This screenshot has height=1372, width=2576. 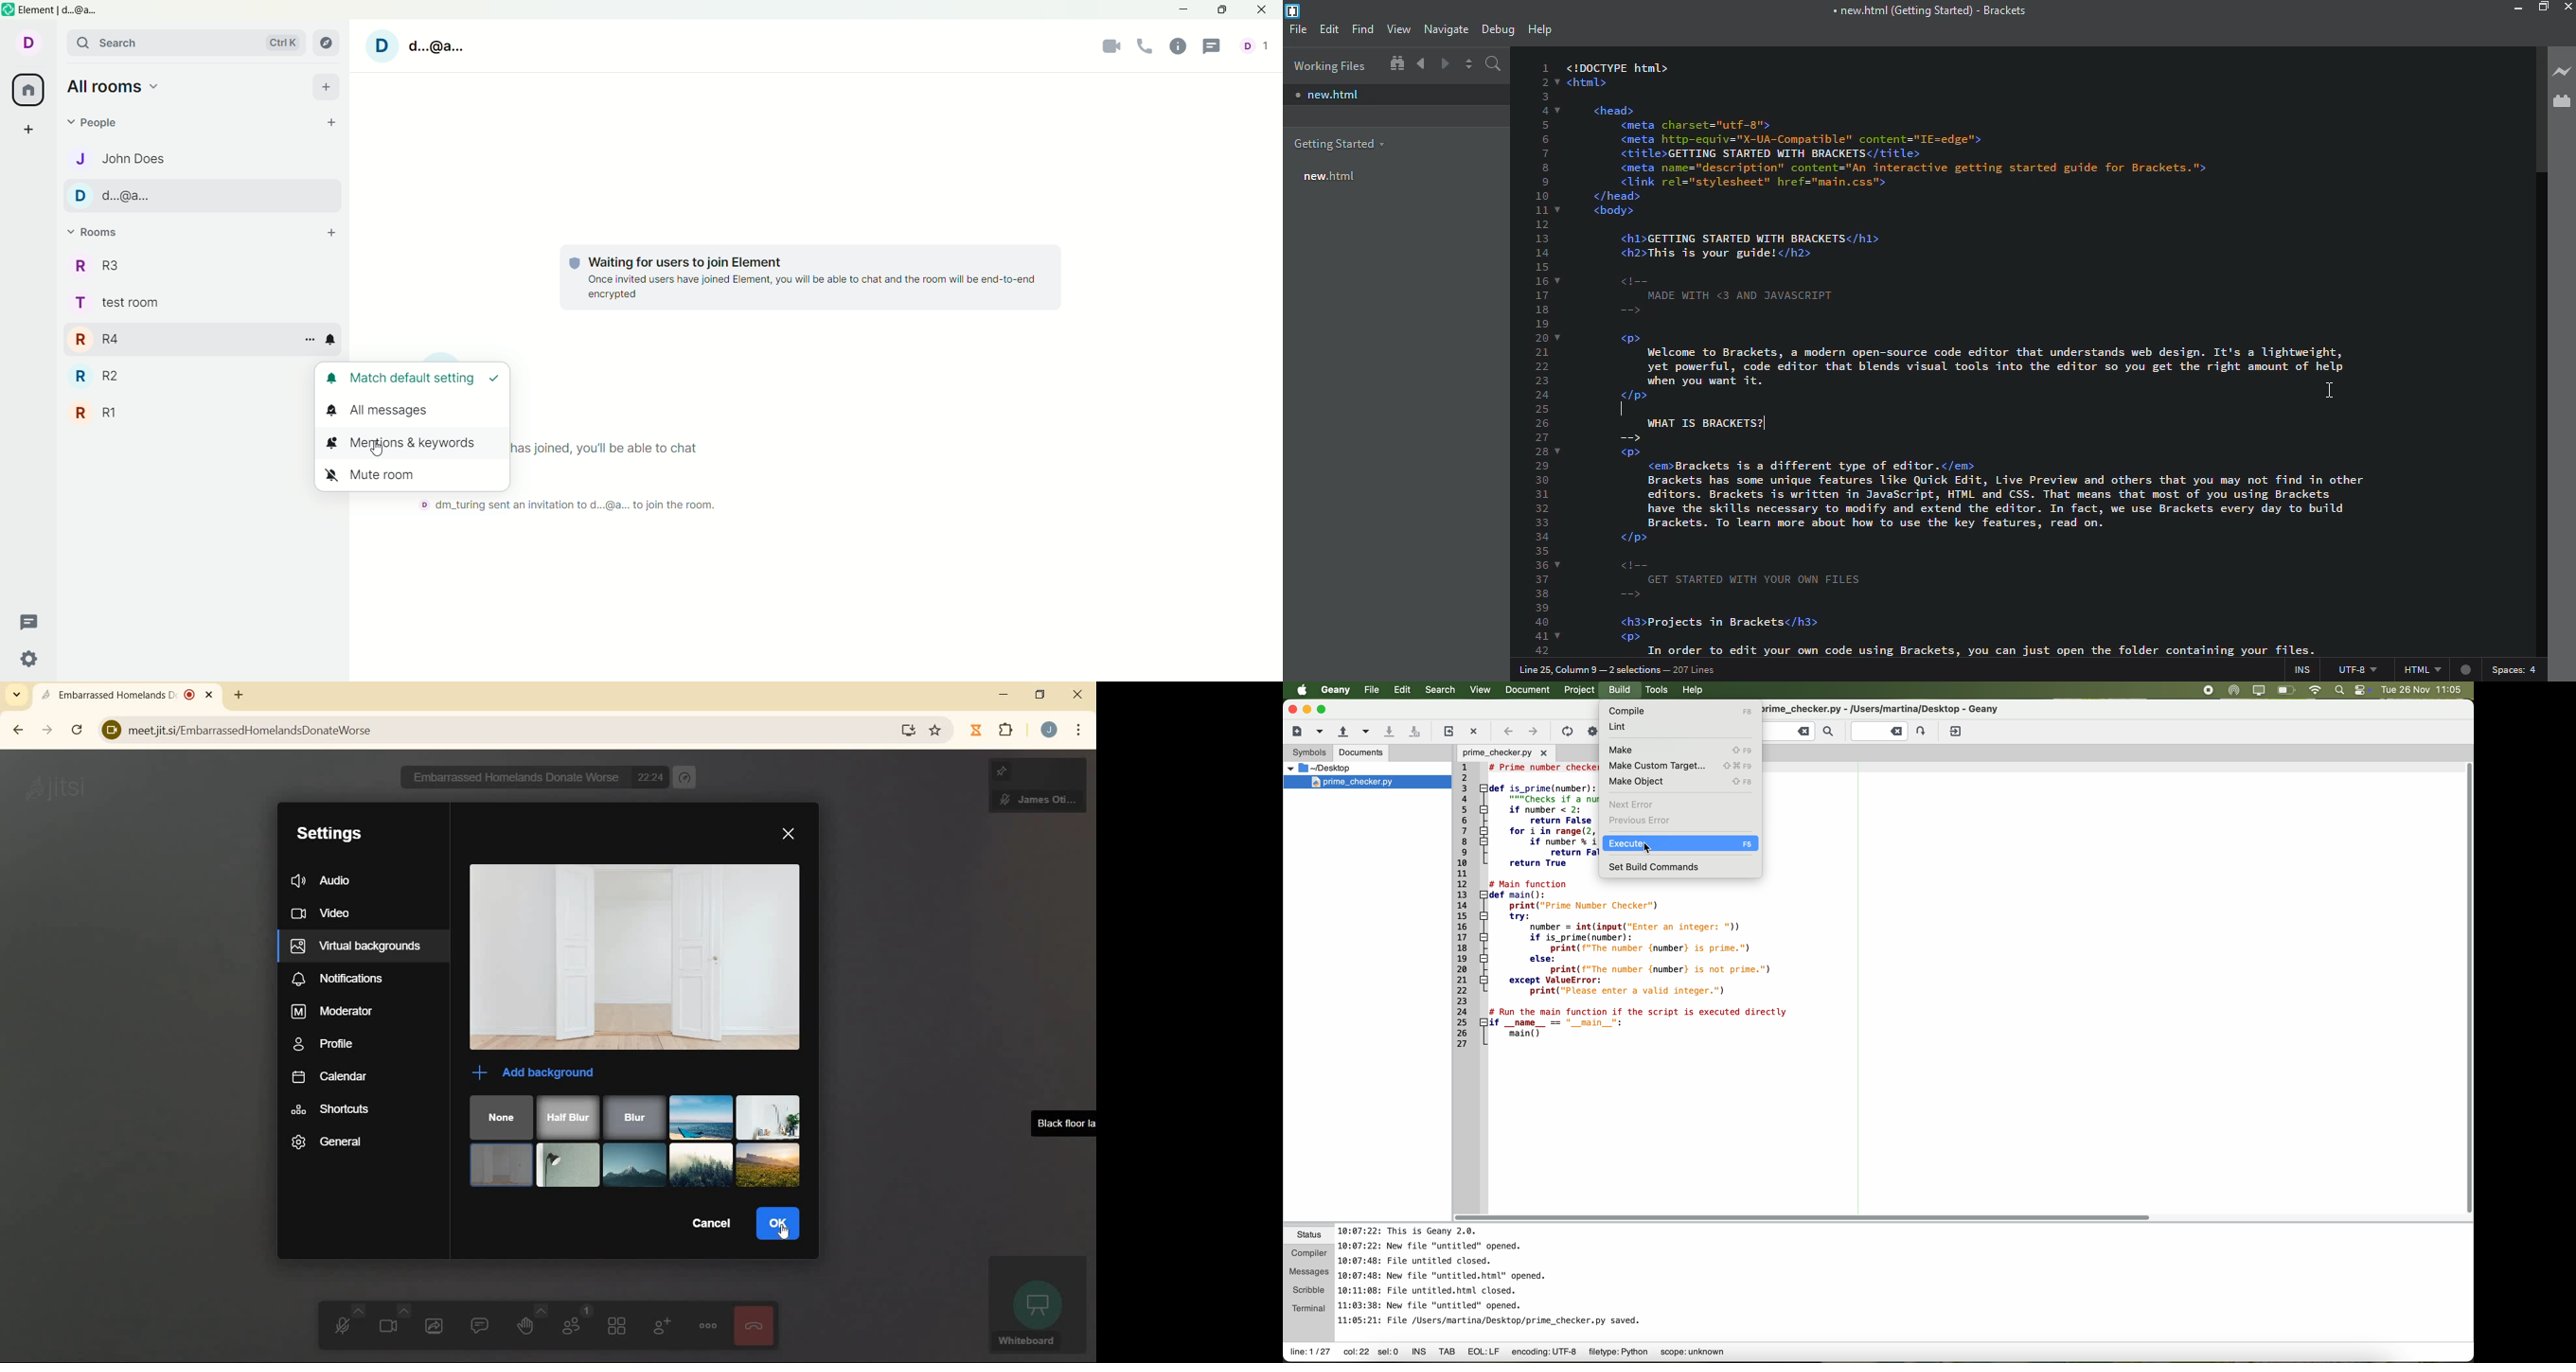 I want to click on save all open files, so click(x=1417, y=730).